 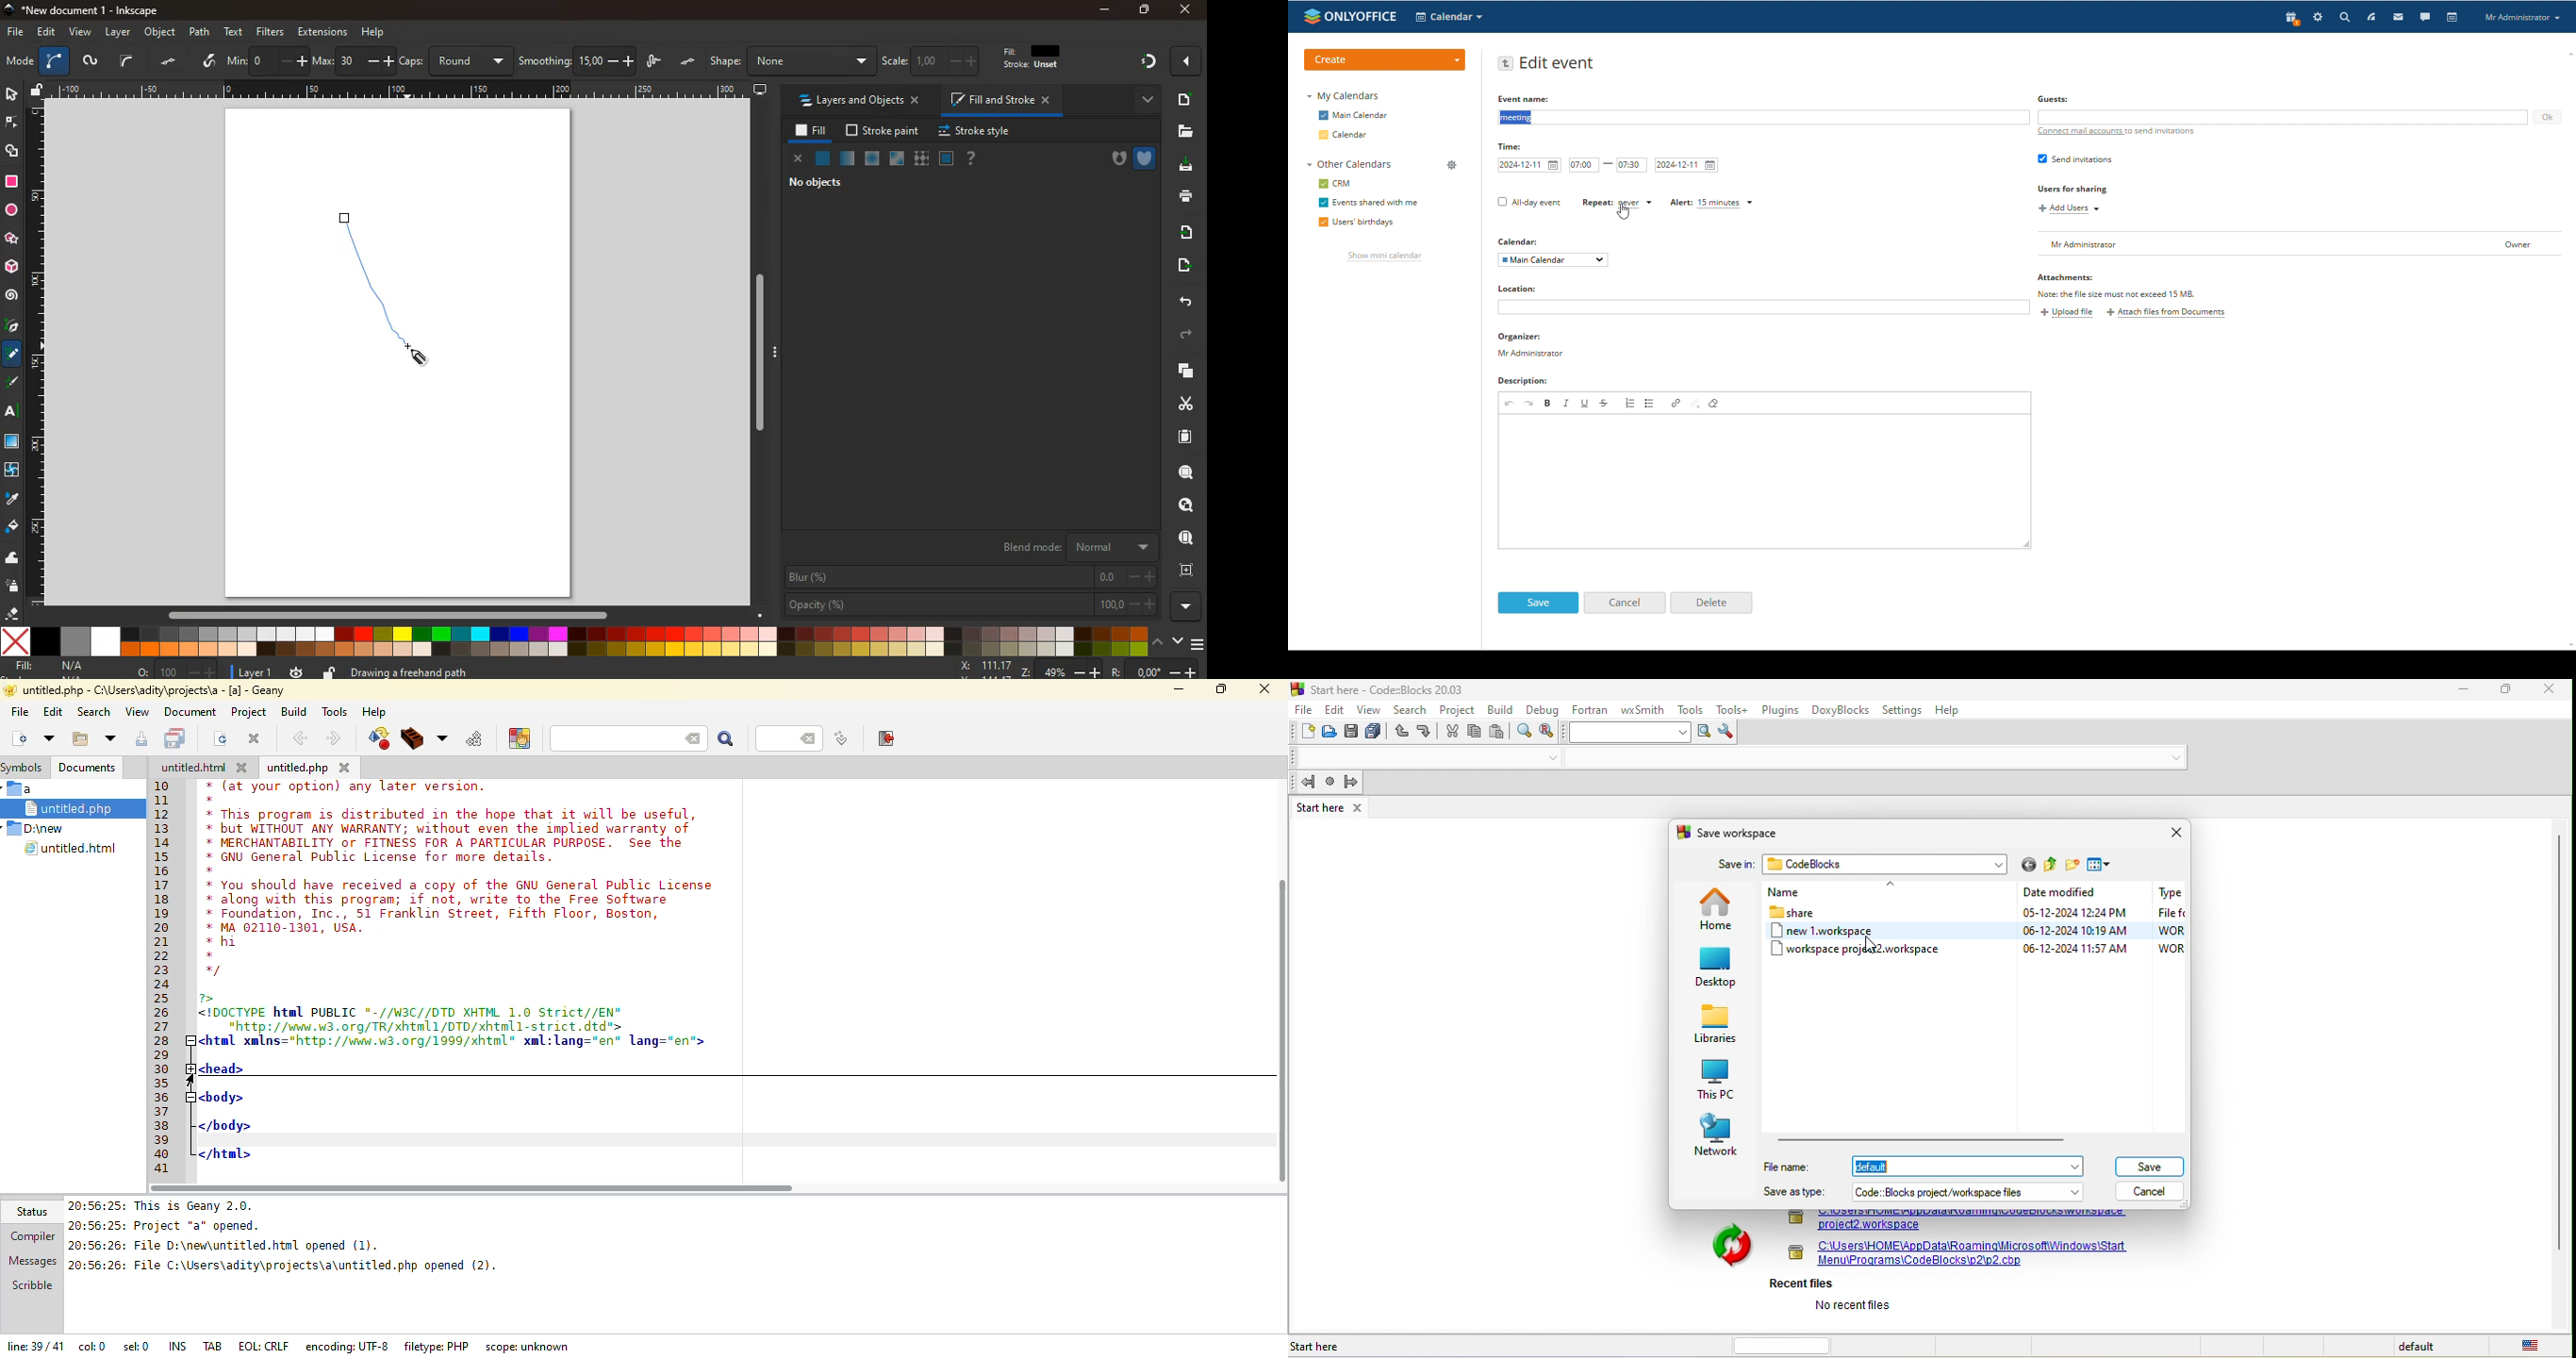 I want to click on save, so click(x=1353, y=734).